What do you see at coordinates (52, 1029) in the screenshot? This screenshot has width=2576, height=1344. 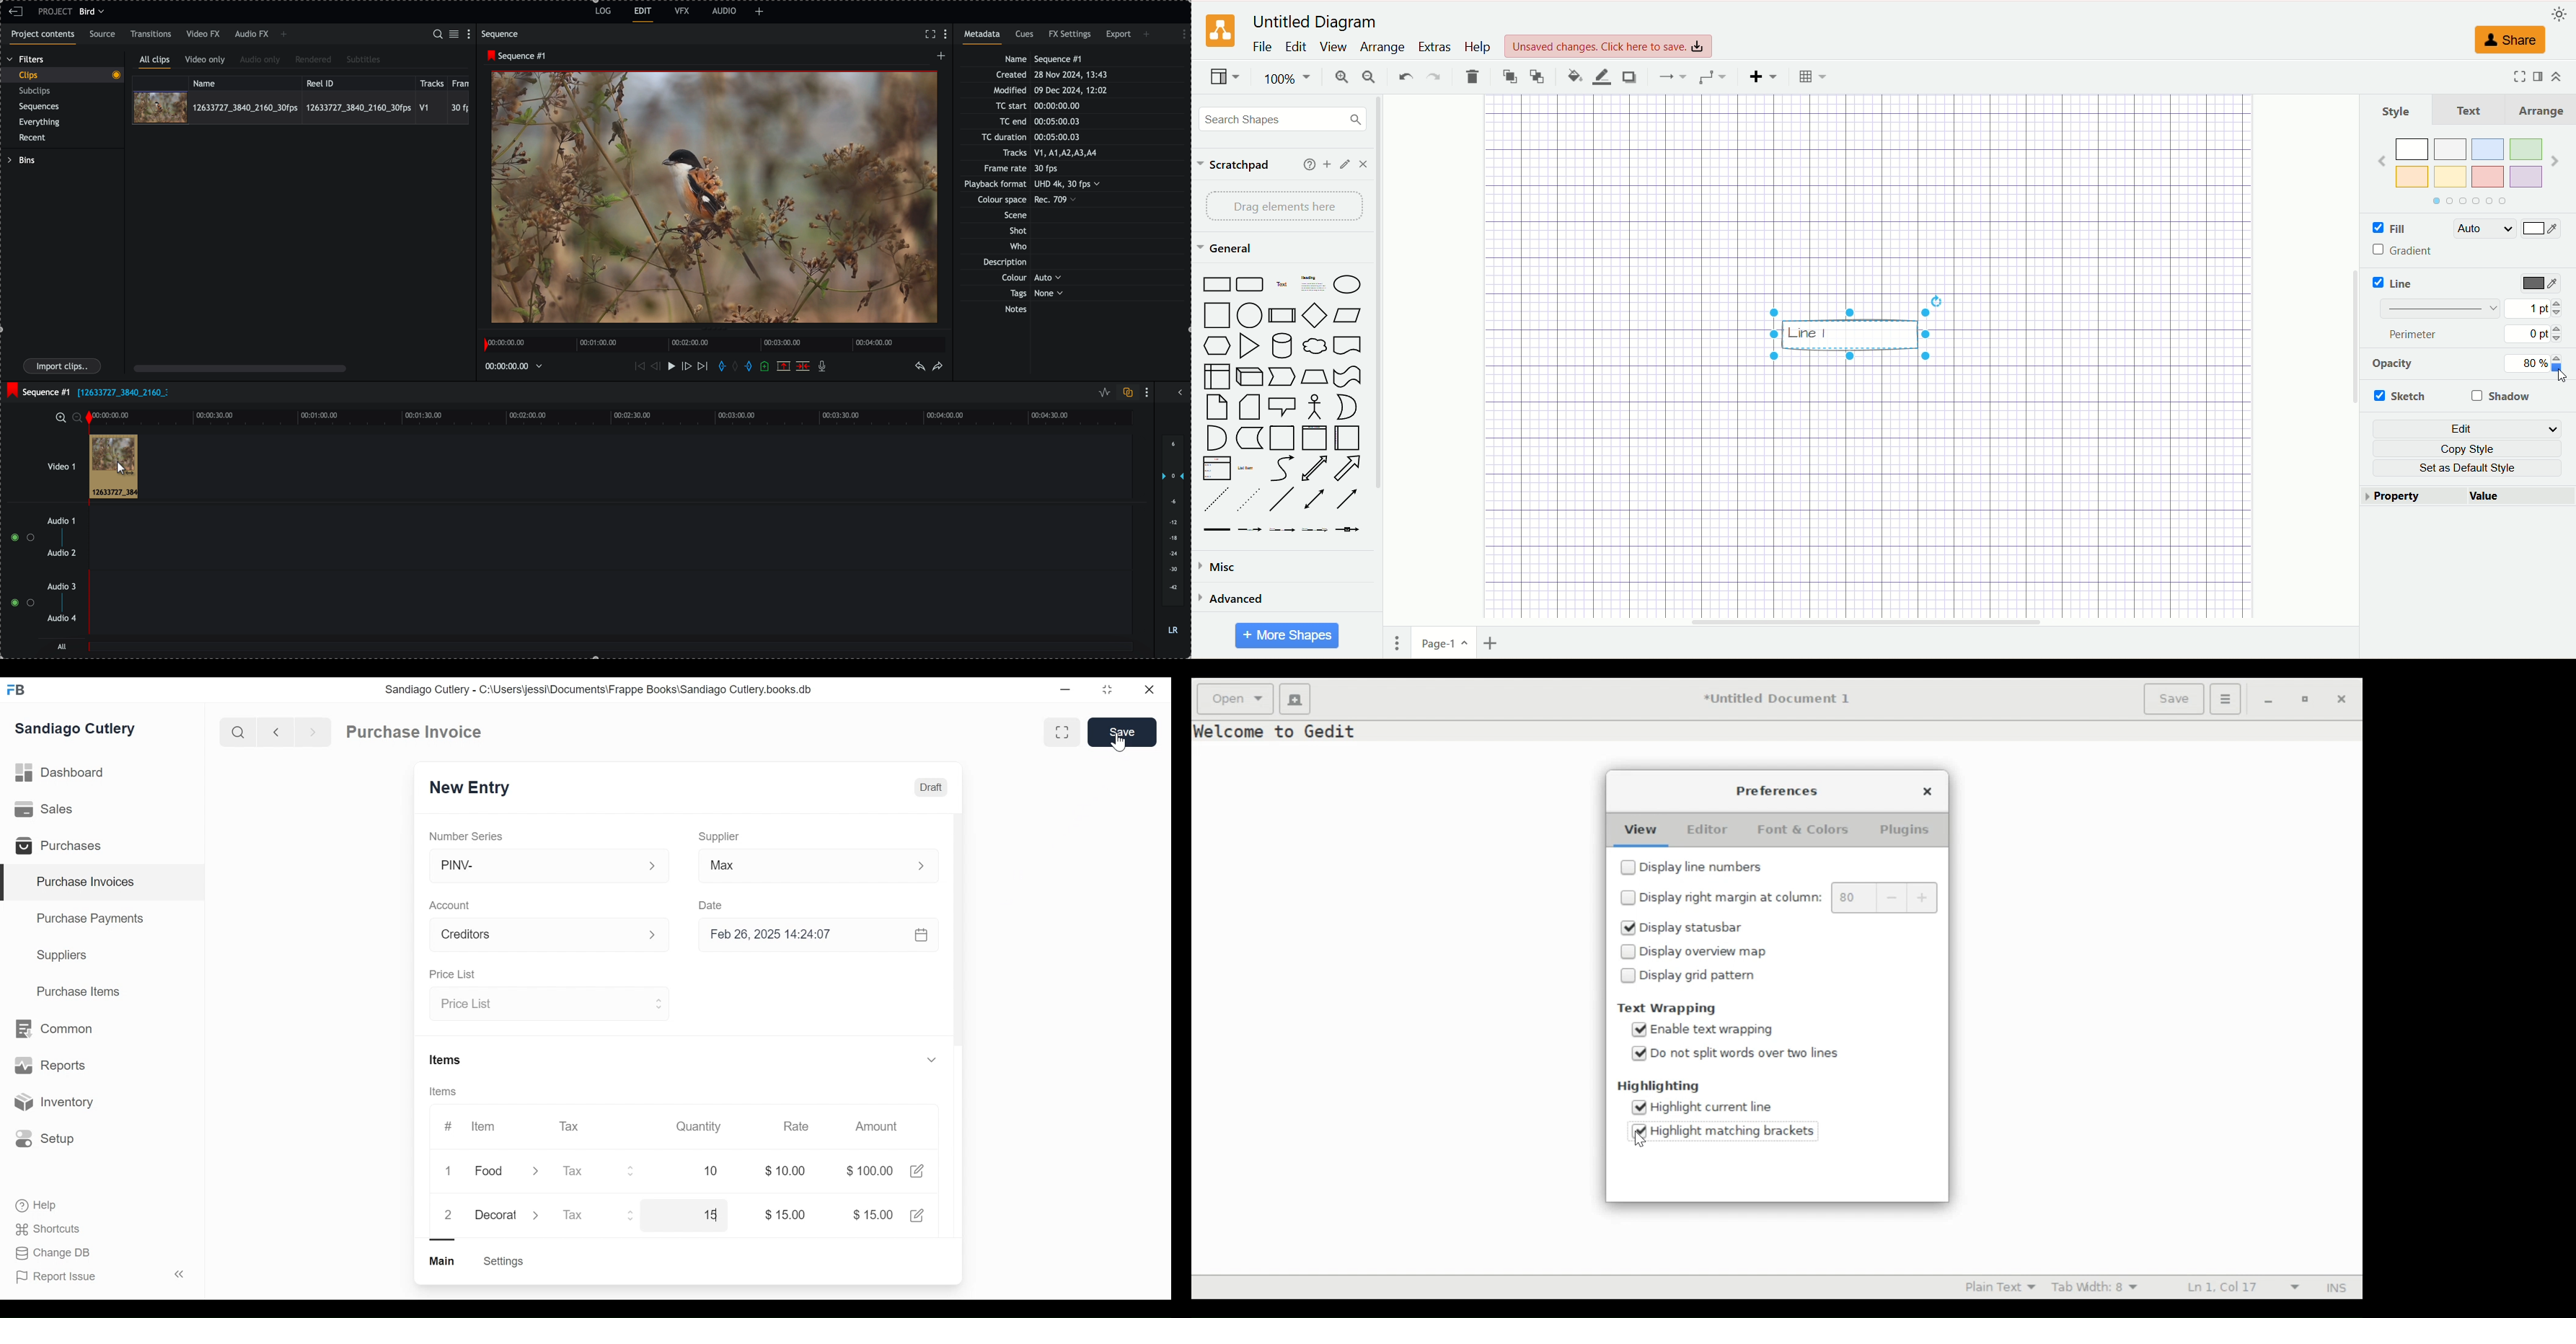 I see `Common` at bounding box center [52, 1029].